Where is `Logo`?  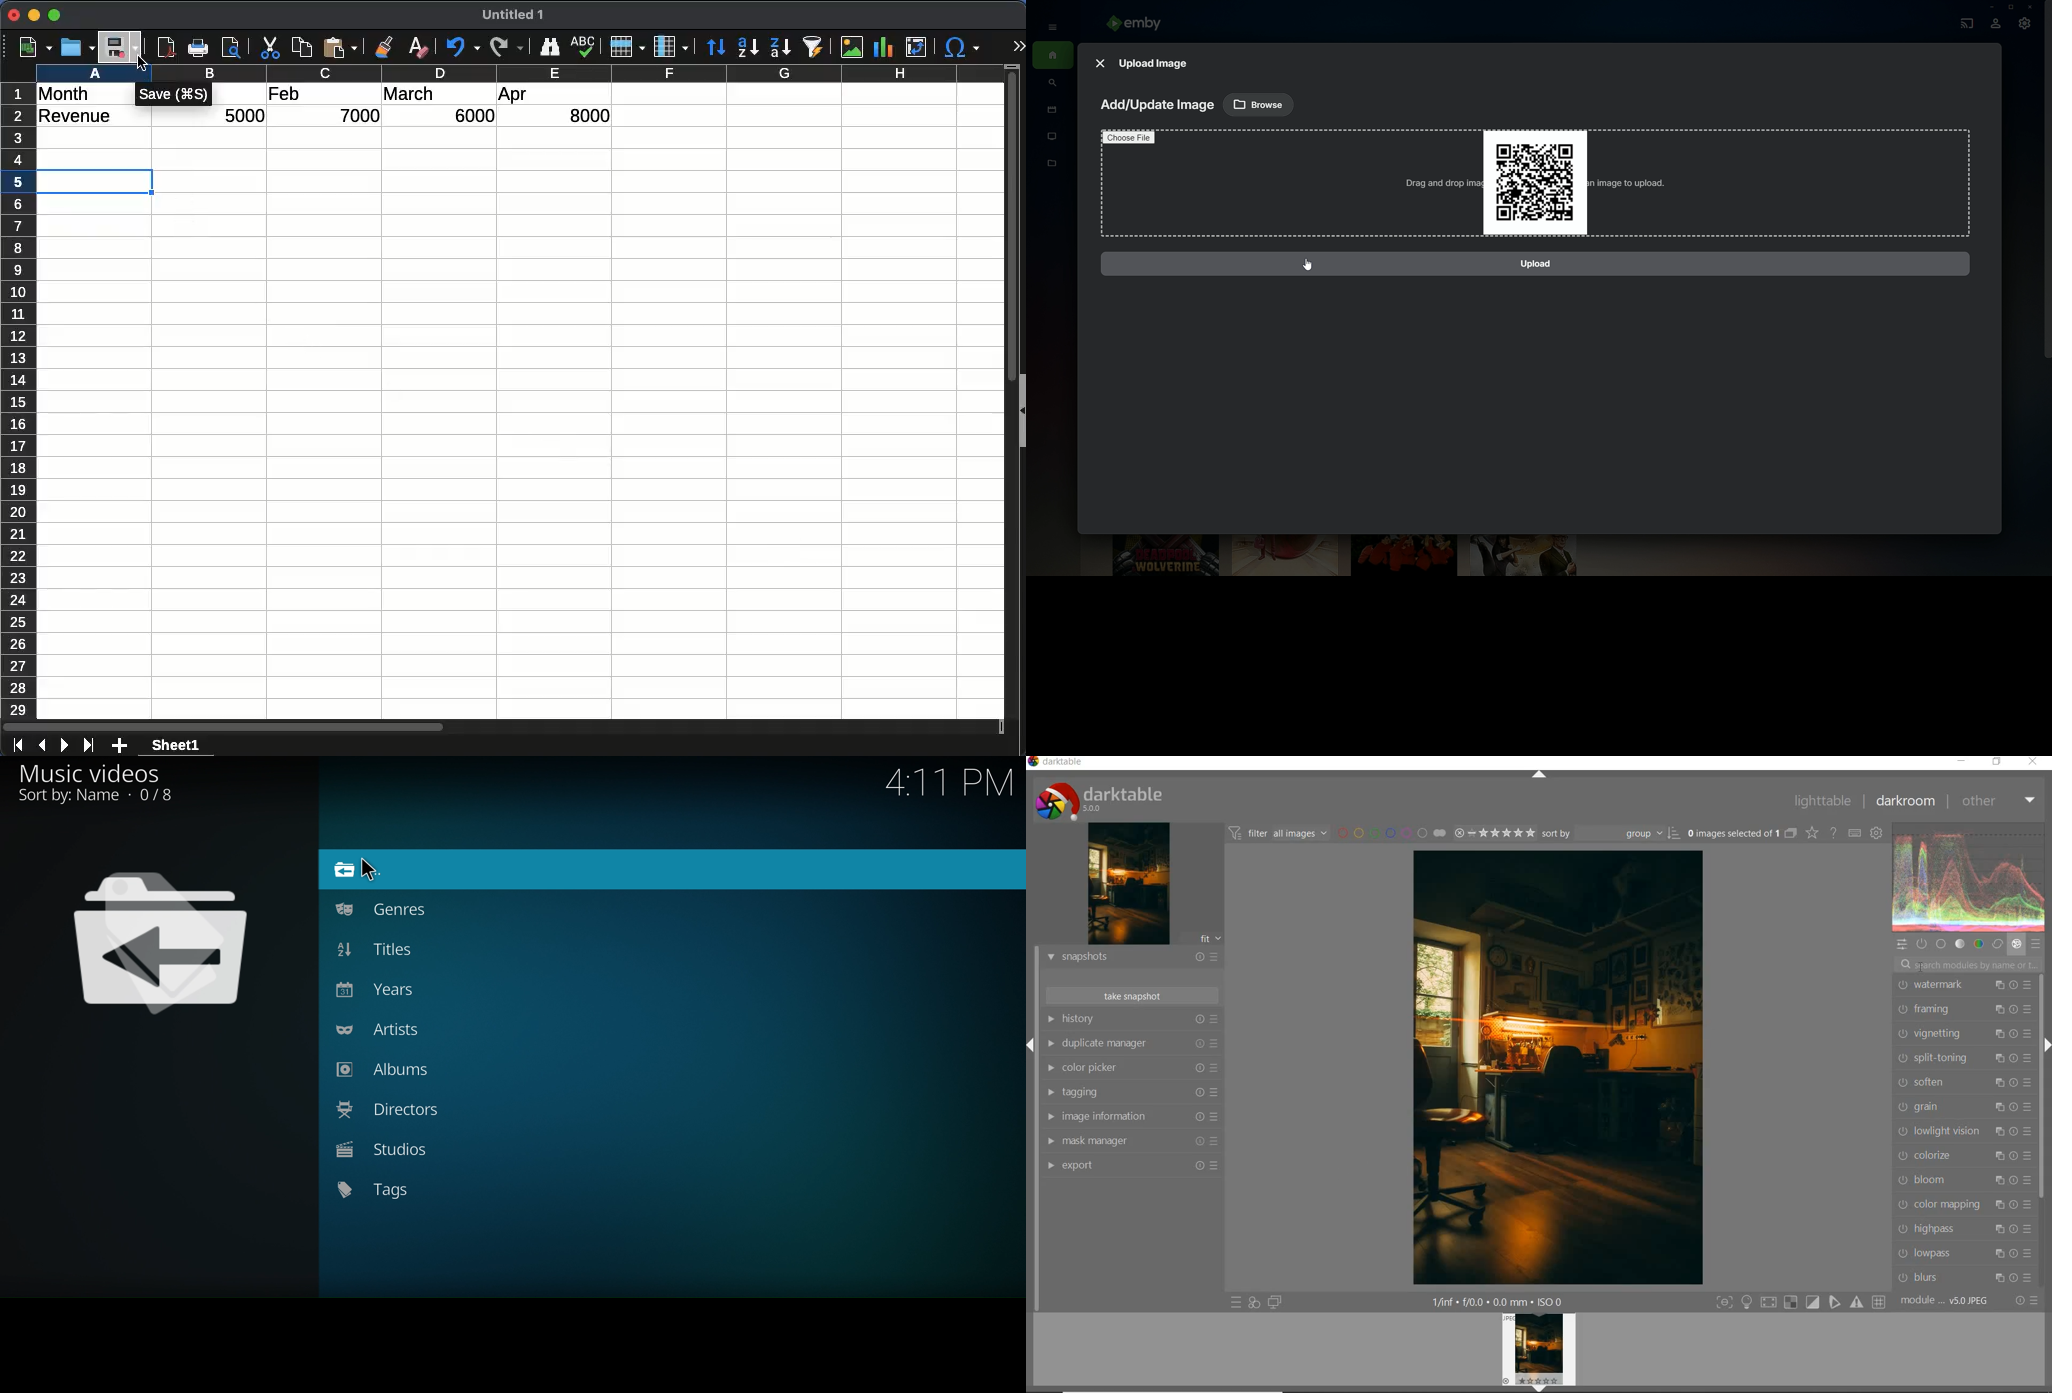 Logo is located at coordinates (169, 944).